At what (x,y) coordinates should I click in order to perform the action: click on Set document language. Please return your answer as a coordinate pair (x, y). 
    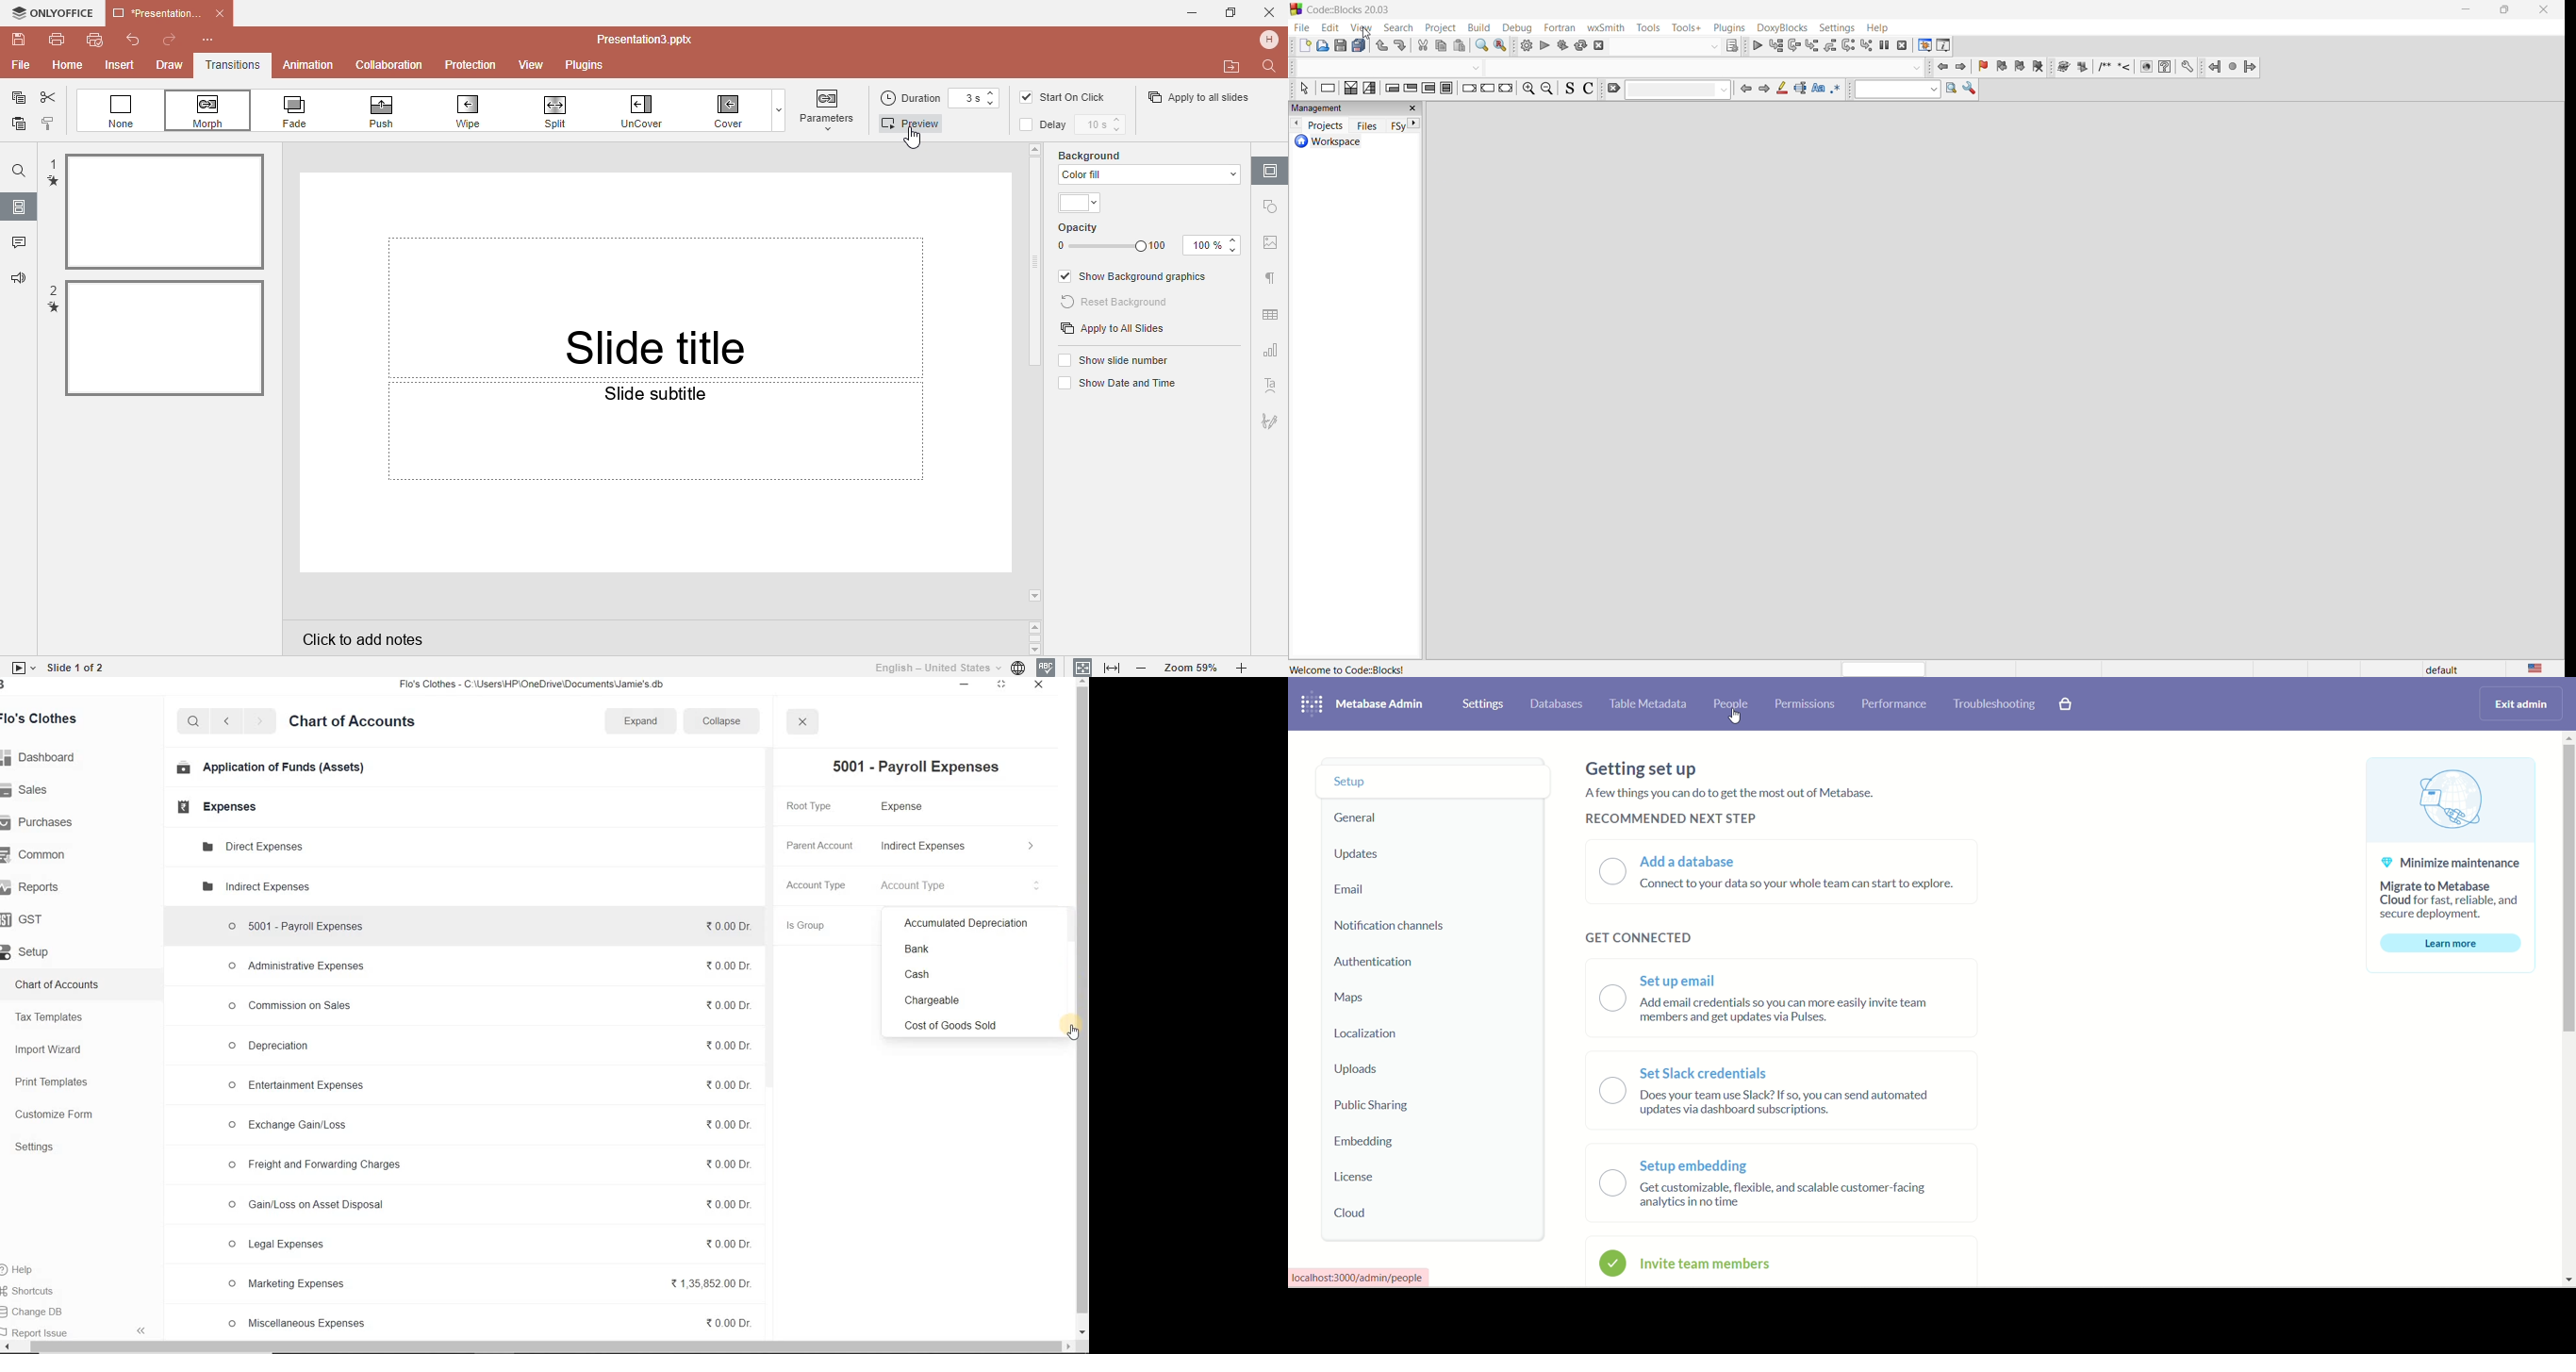
    Looking at the image, I should click on (949, 668).